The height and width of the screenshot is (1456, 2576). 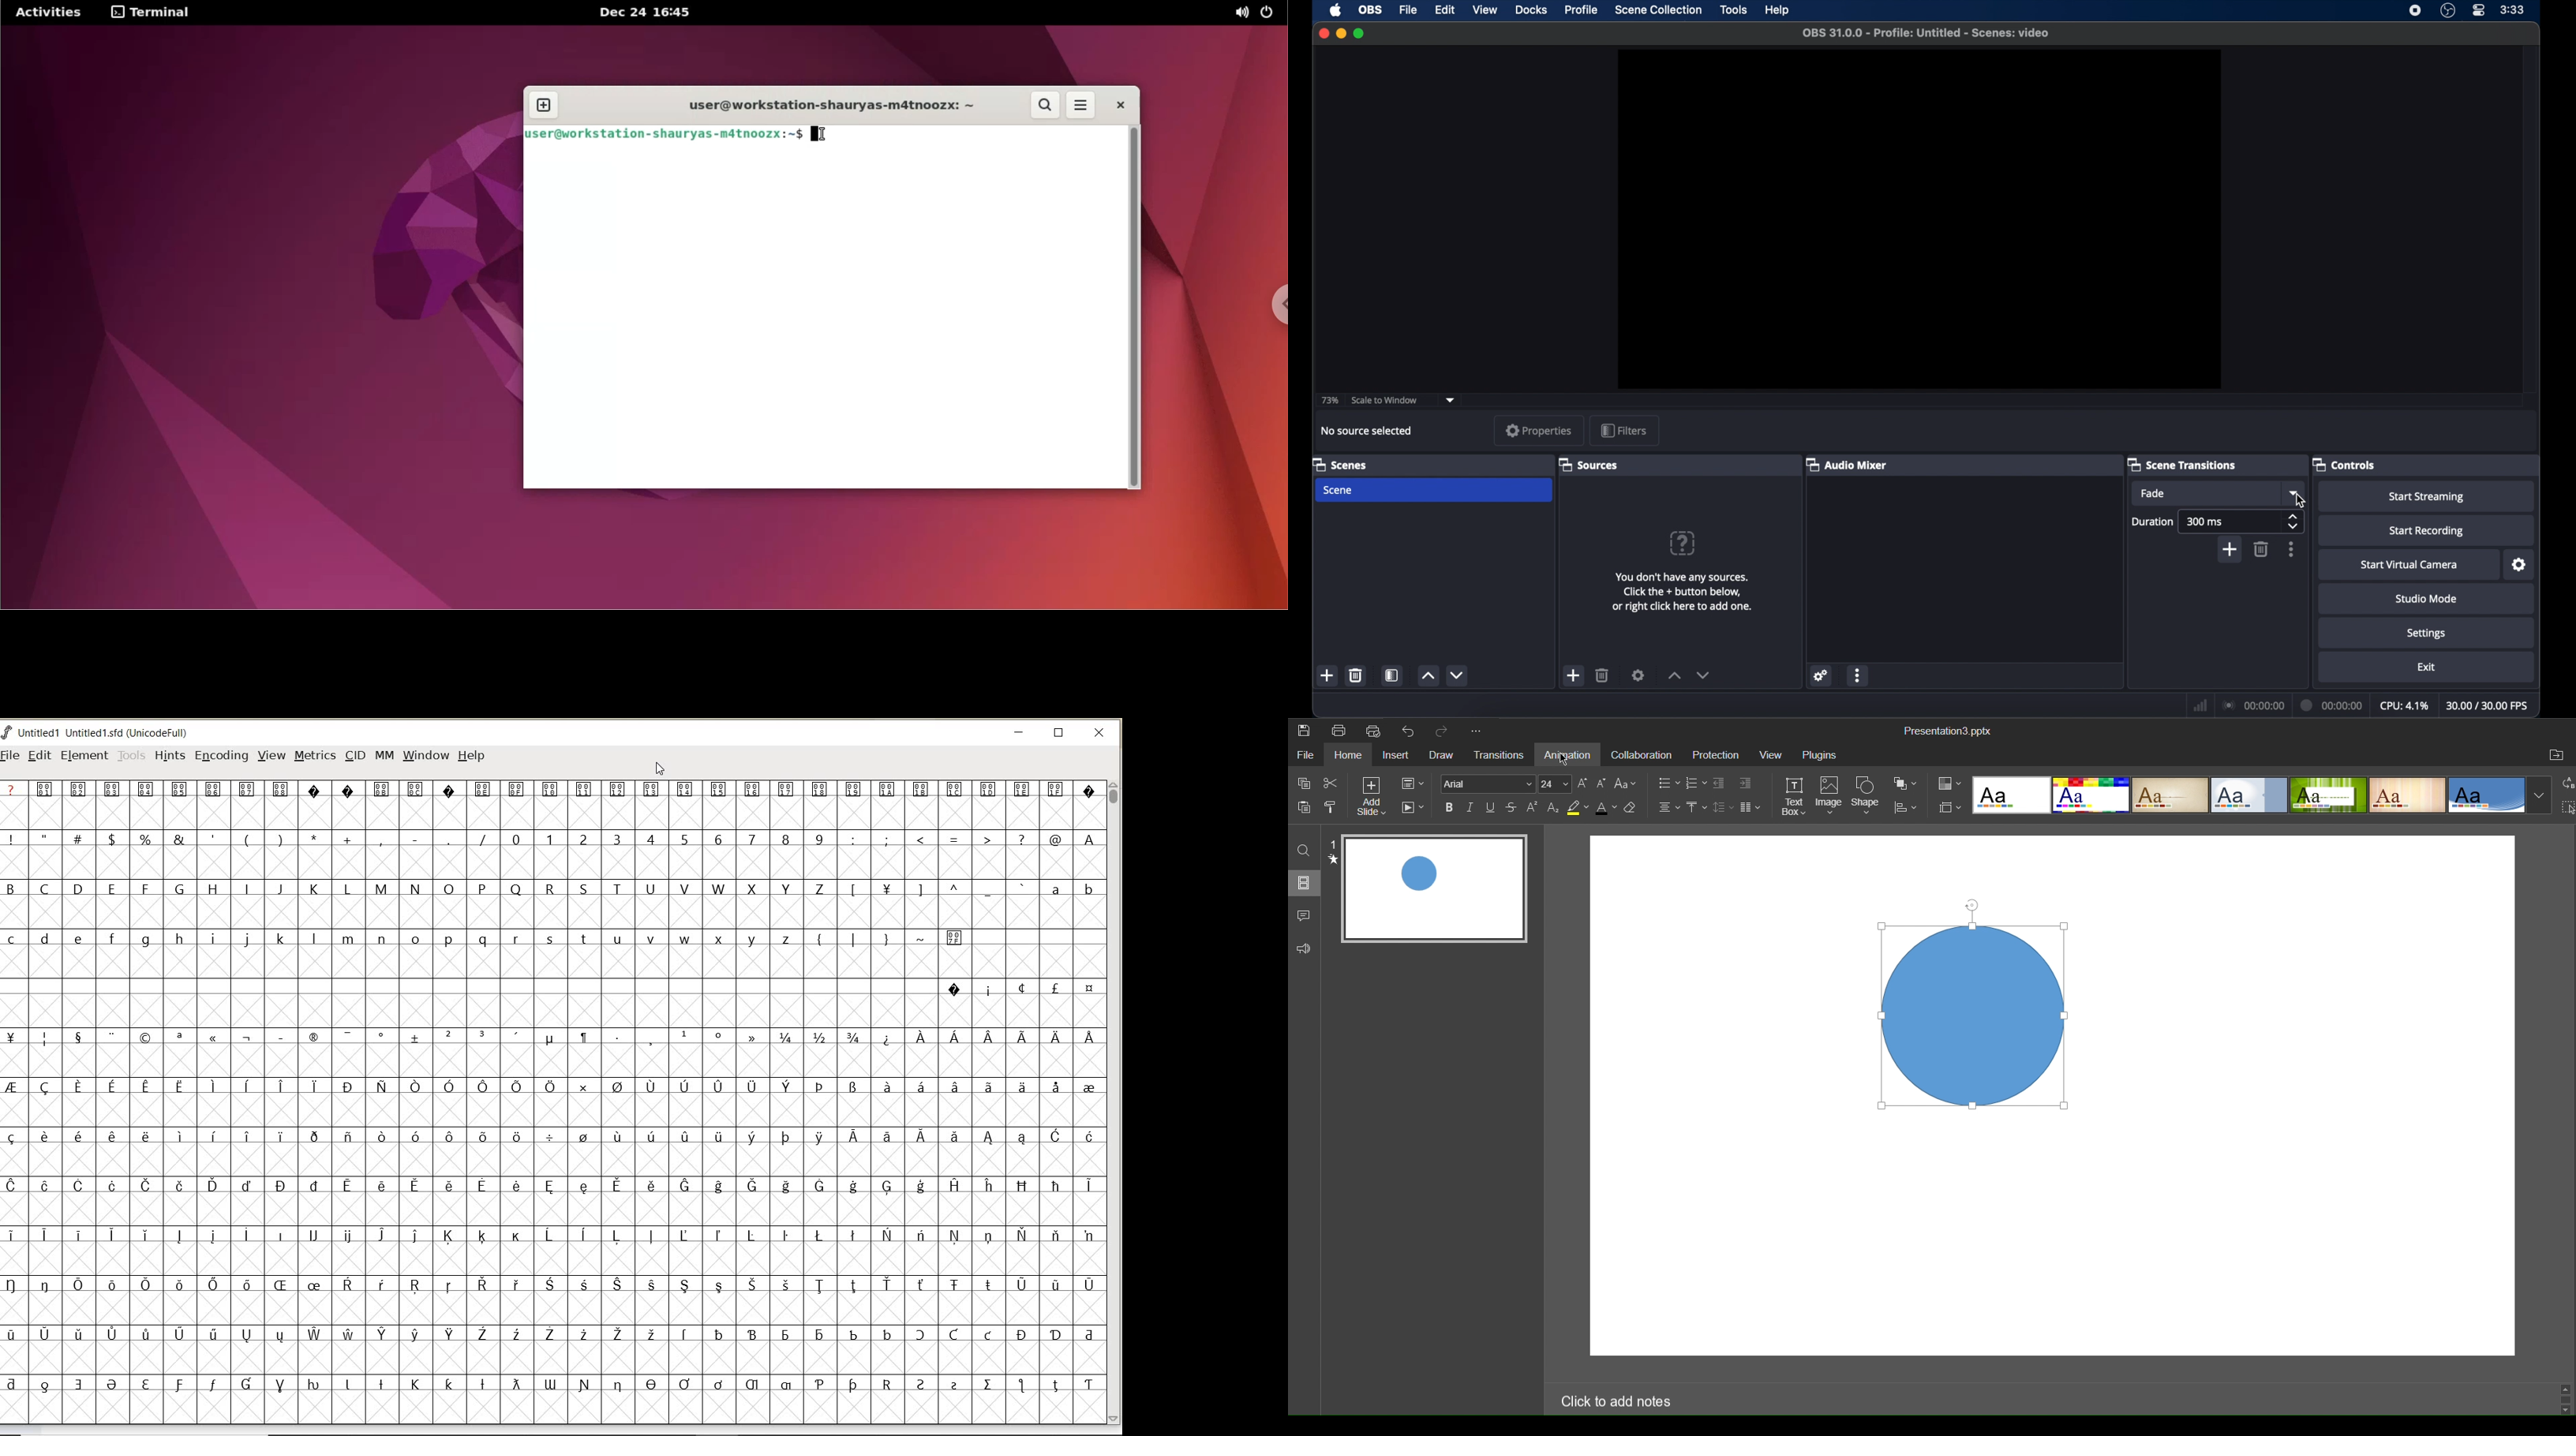 What do you see at coordinates (1303, 946) in the screenshot?
I see `Feedback and Support` at bounding box center [1303, 946].